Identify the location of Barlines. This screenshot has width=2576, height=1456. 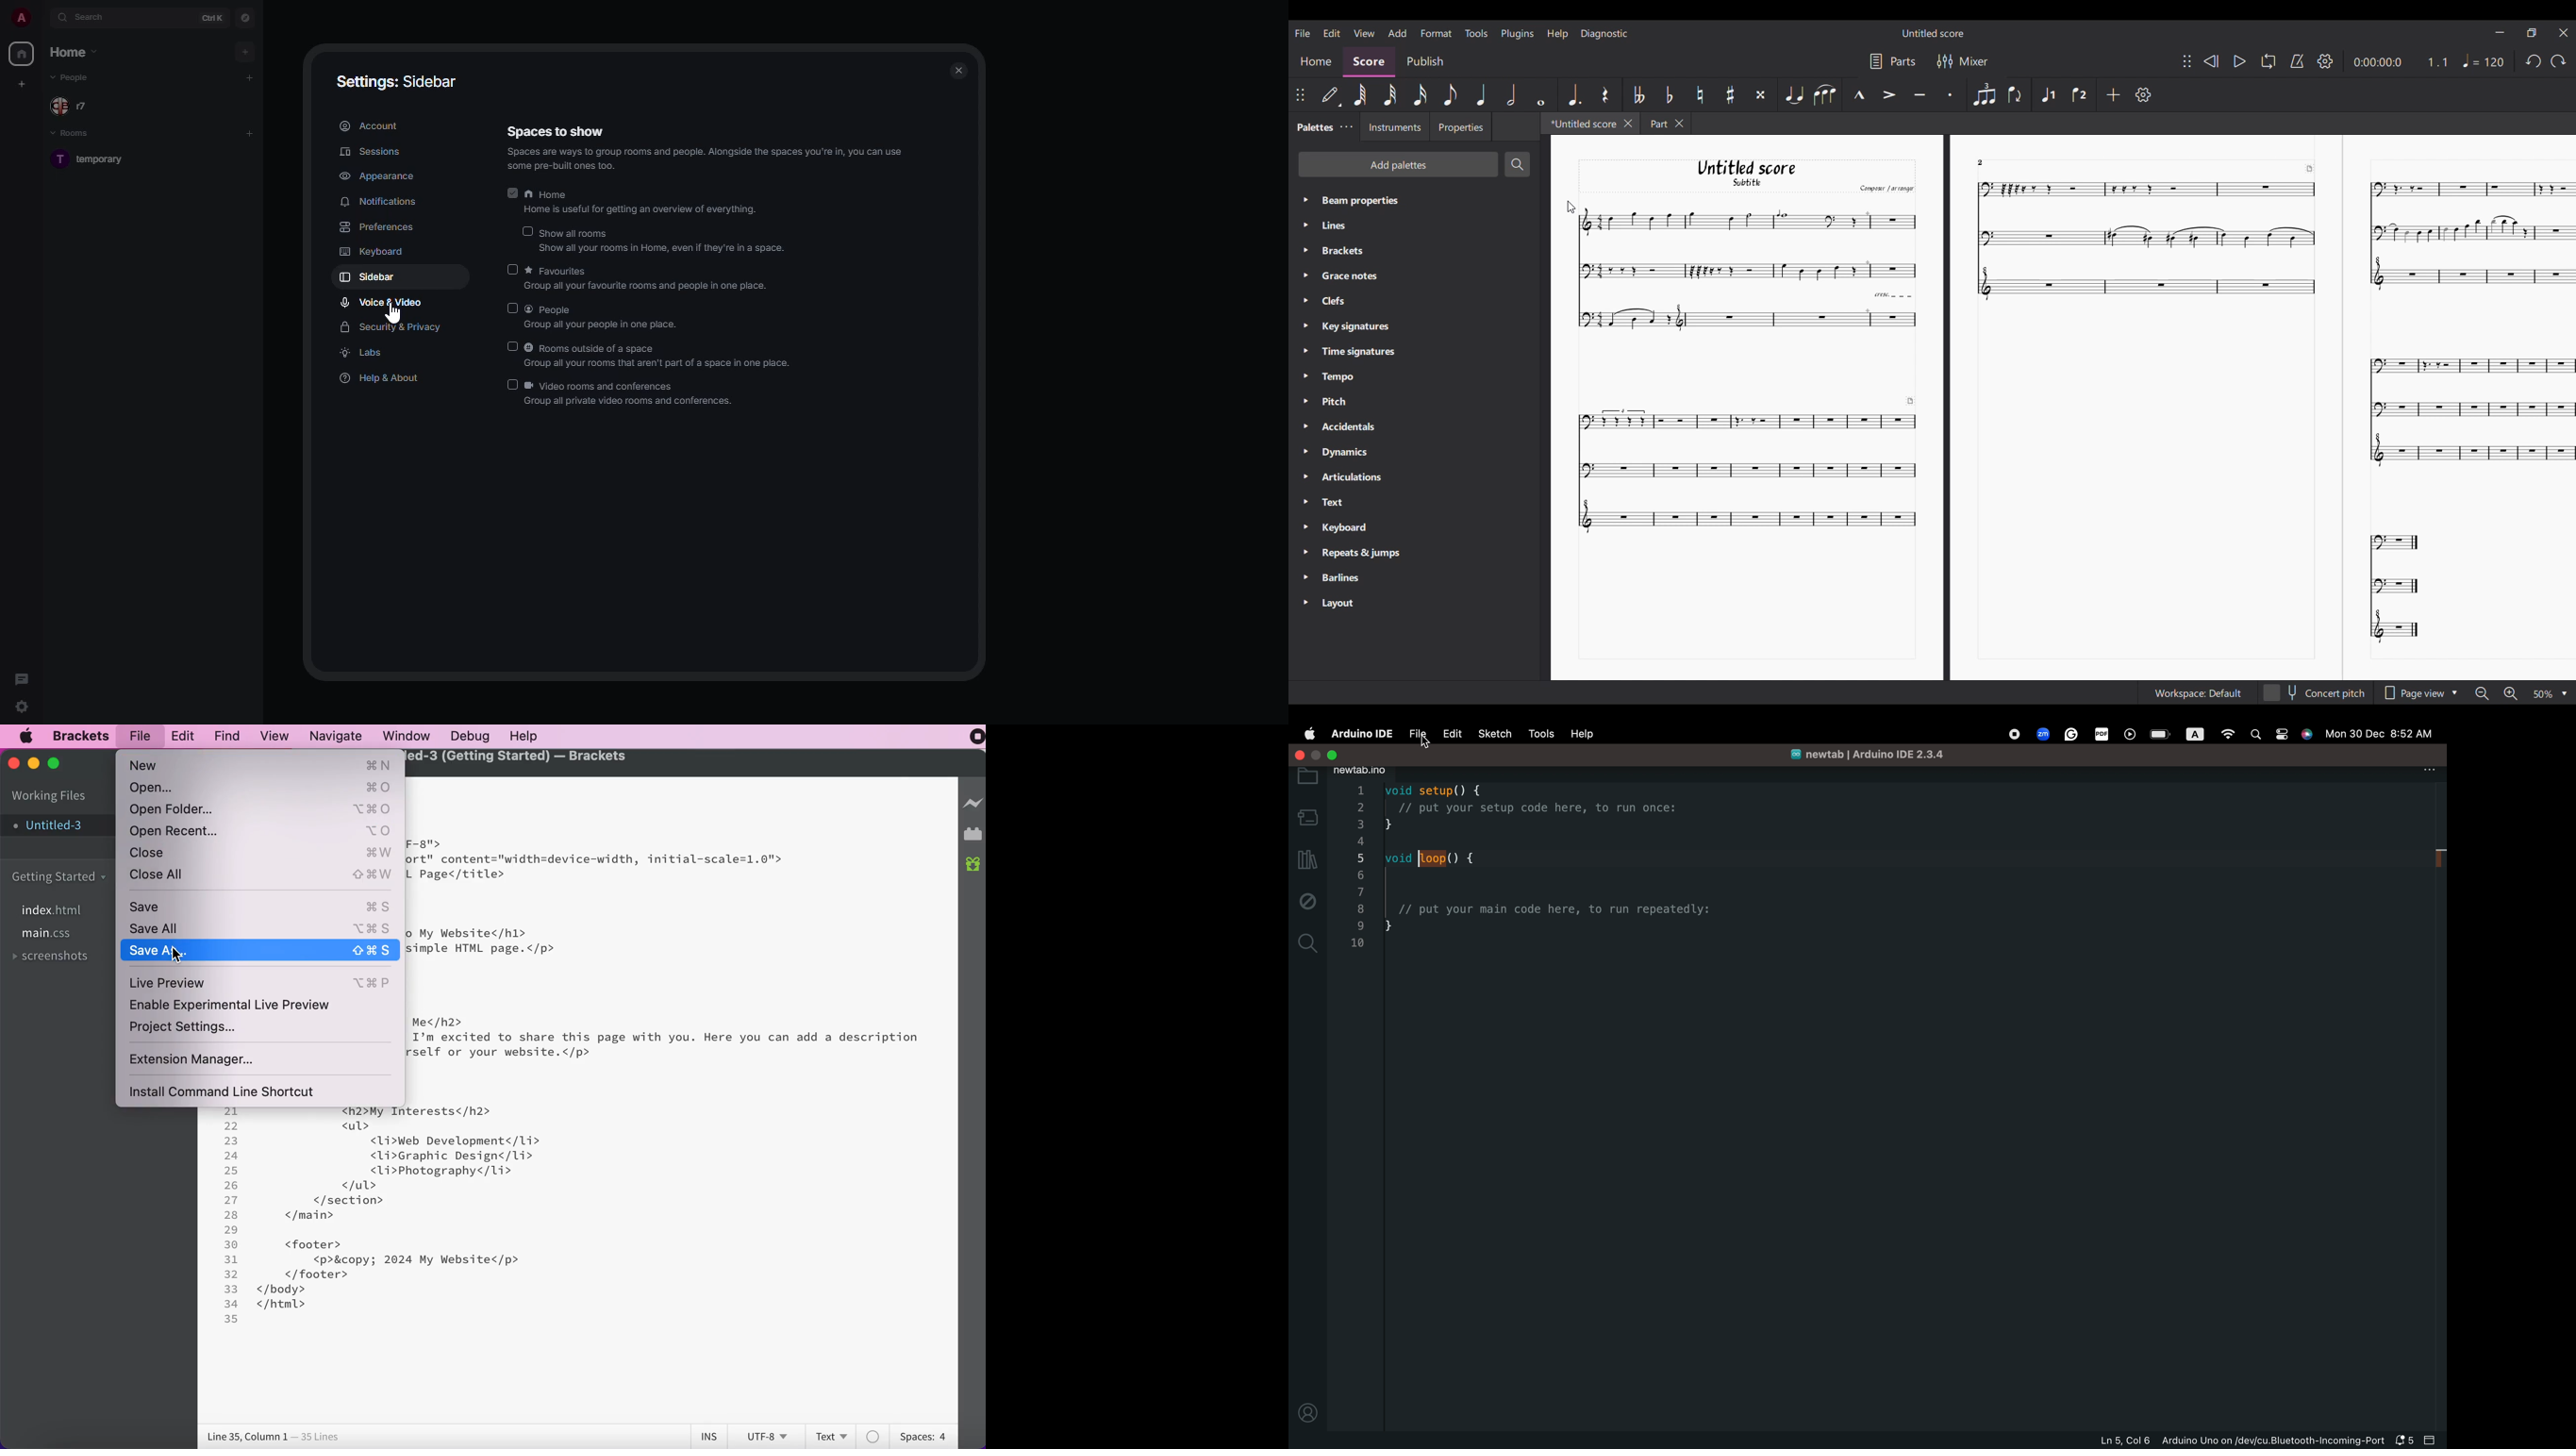
(1343, 578).